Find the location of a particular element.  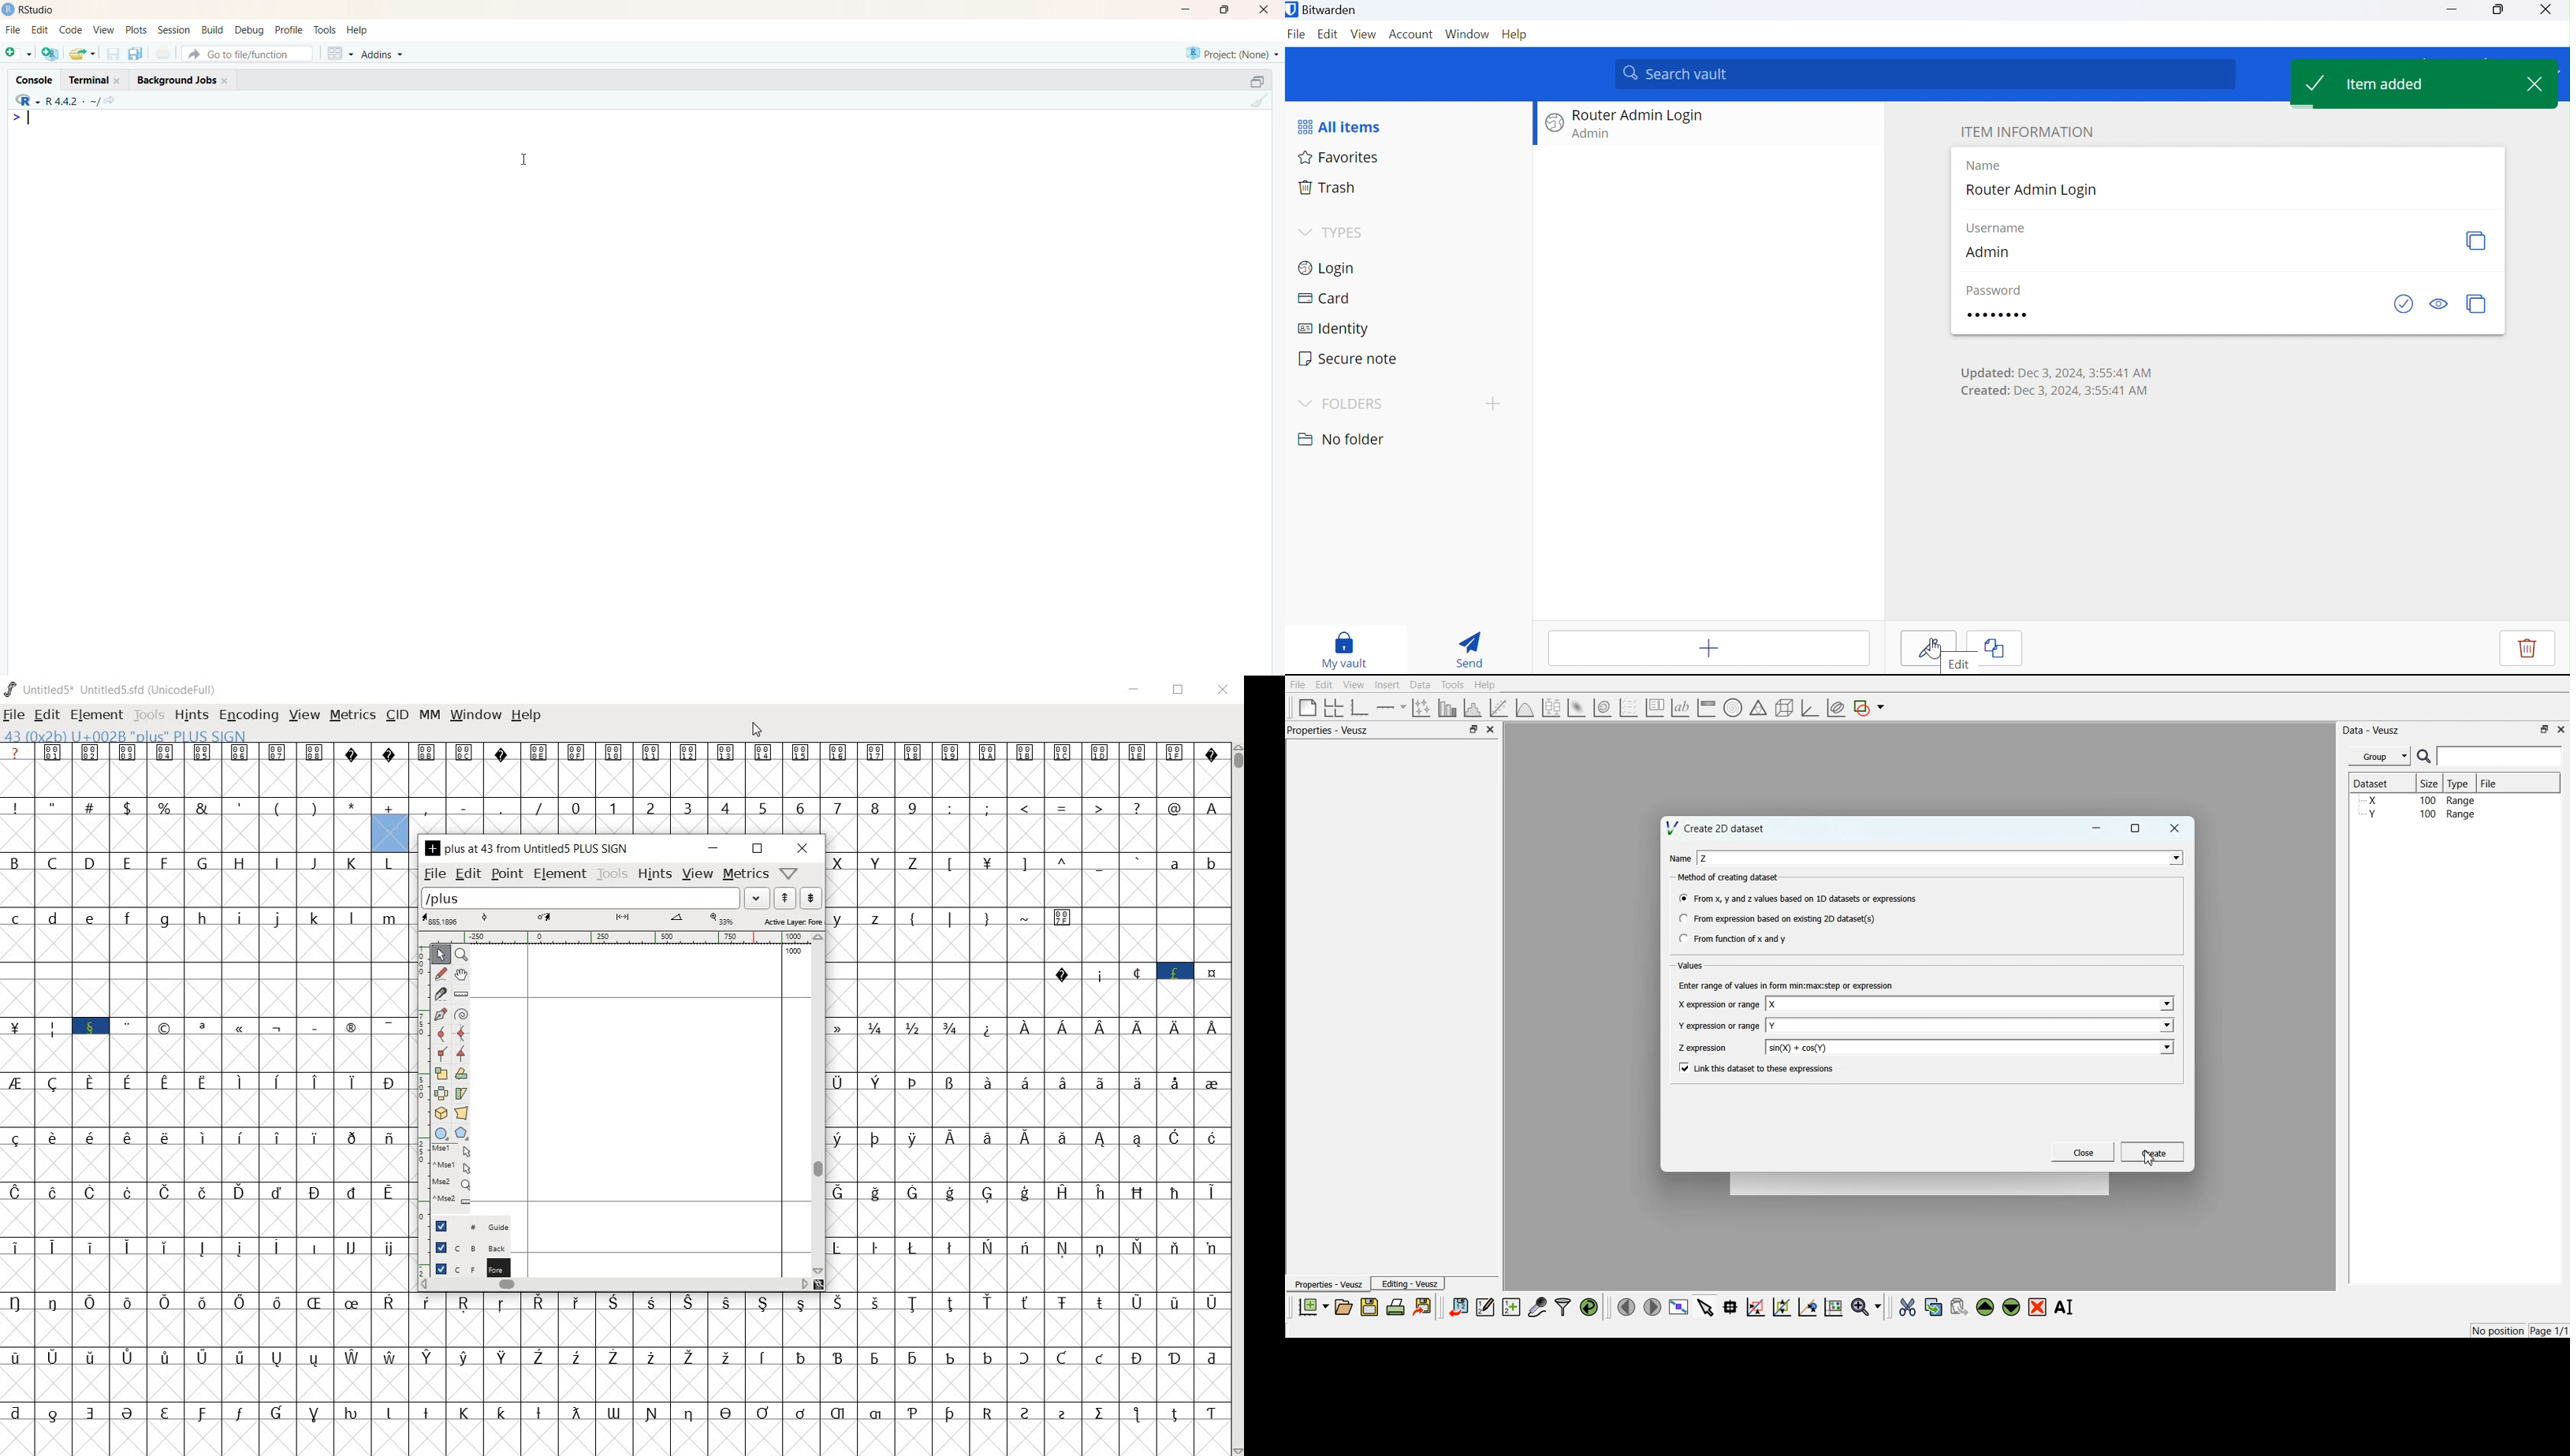

File is located at coordinates (1298, 684).